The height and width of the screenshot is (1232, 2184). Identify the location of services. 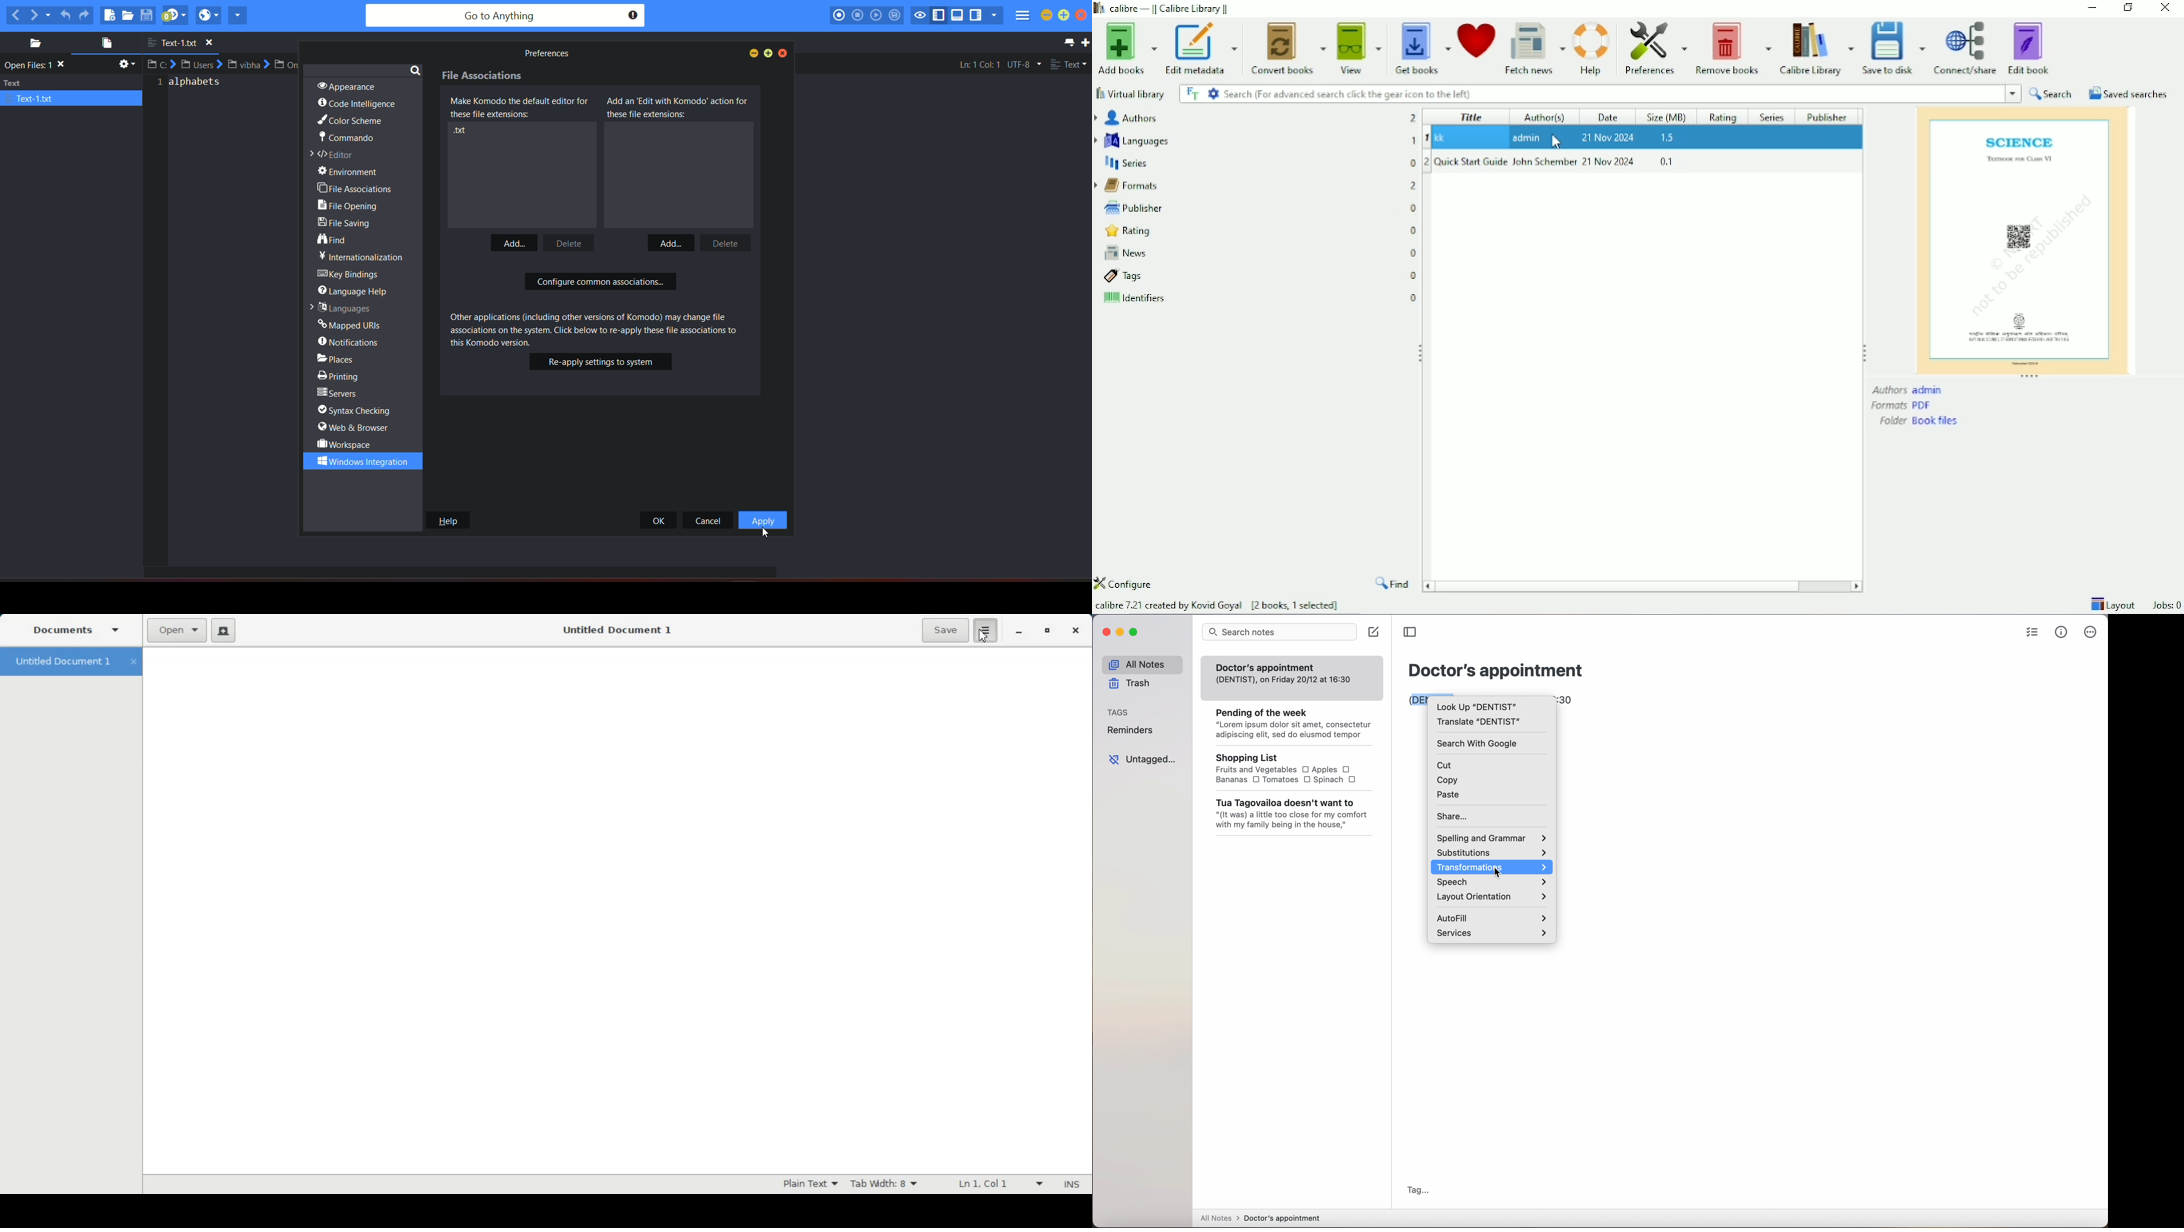
(1492, 933).